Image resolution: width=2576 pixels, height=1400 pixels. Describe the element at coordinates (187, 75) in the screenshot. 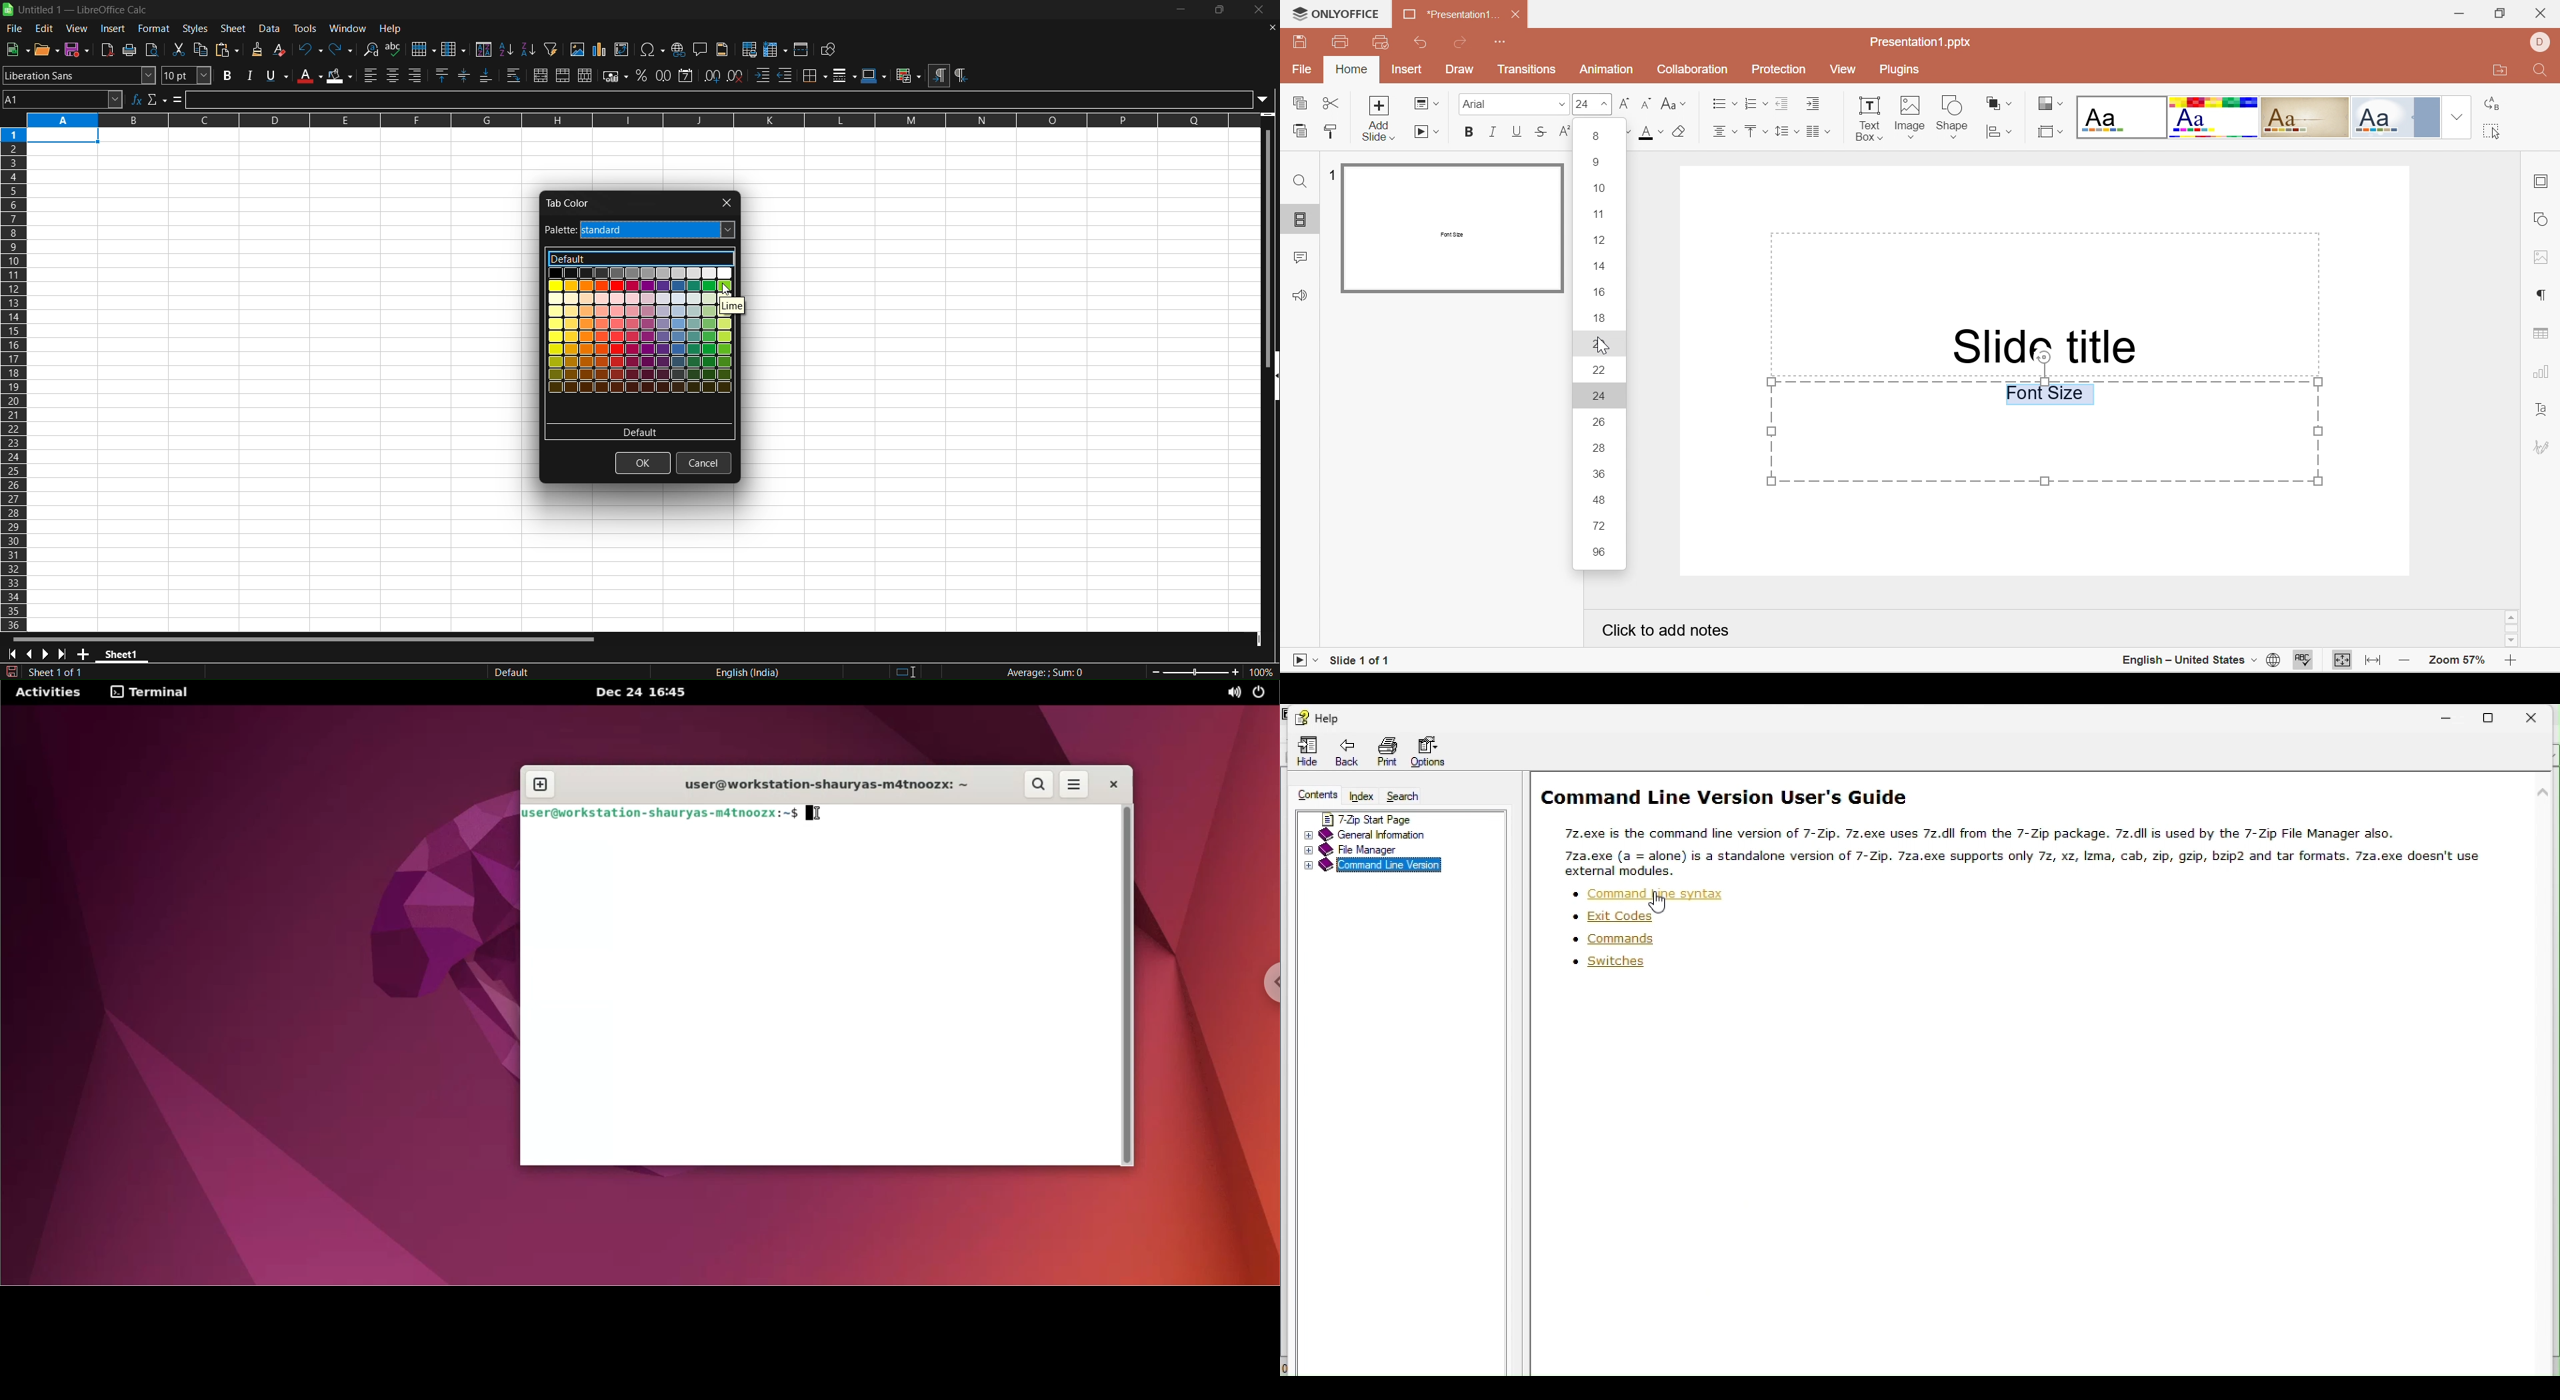

I see `font size` at that location.